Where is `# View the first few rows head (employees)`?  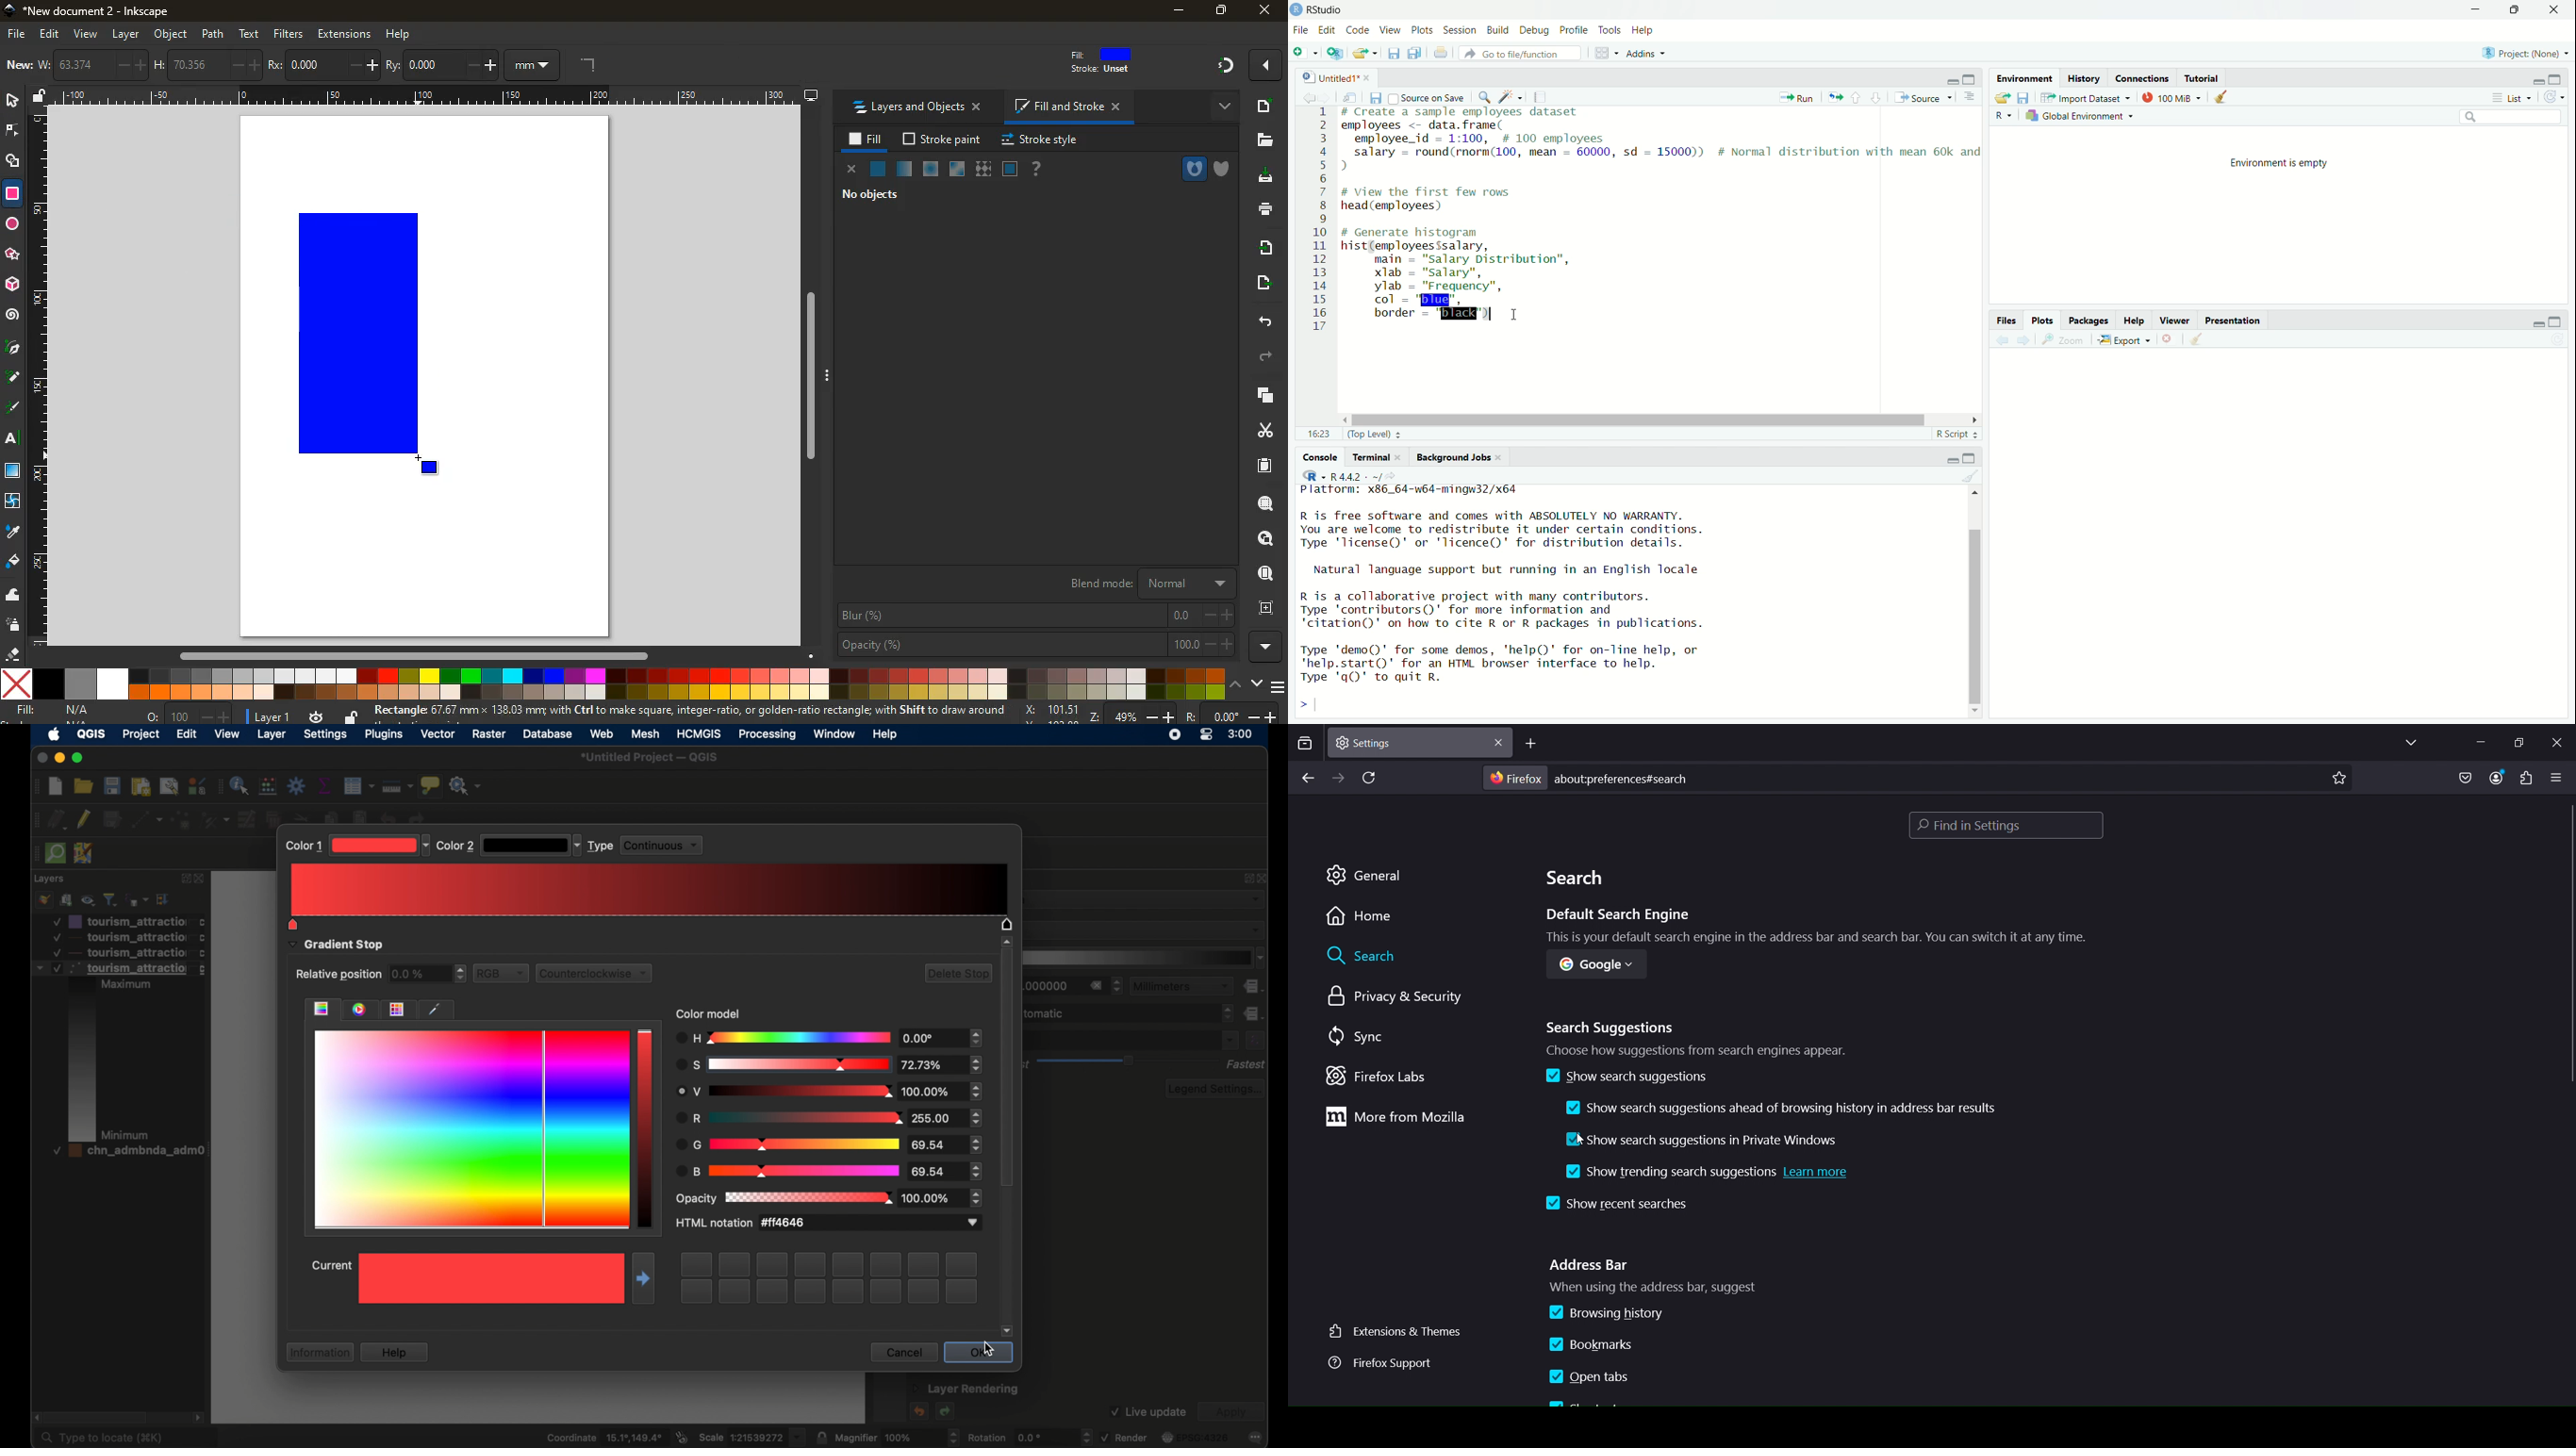 # View the first few rows head (employees) is located at coordinates (1427, 201).